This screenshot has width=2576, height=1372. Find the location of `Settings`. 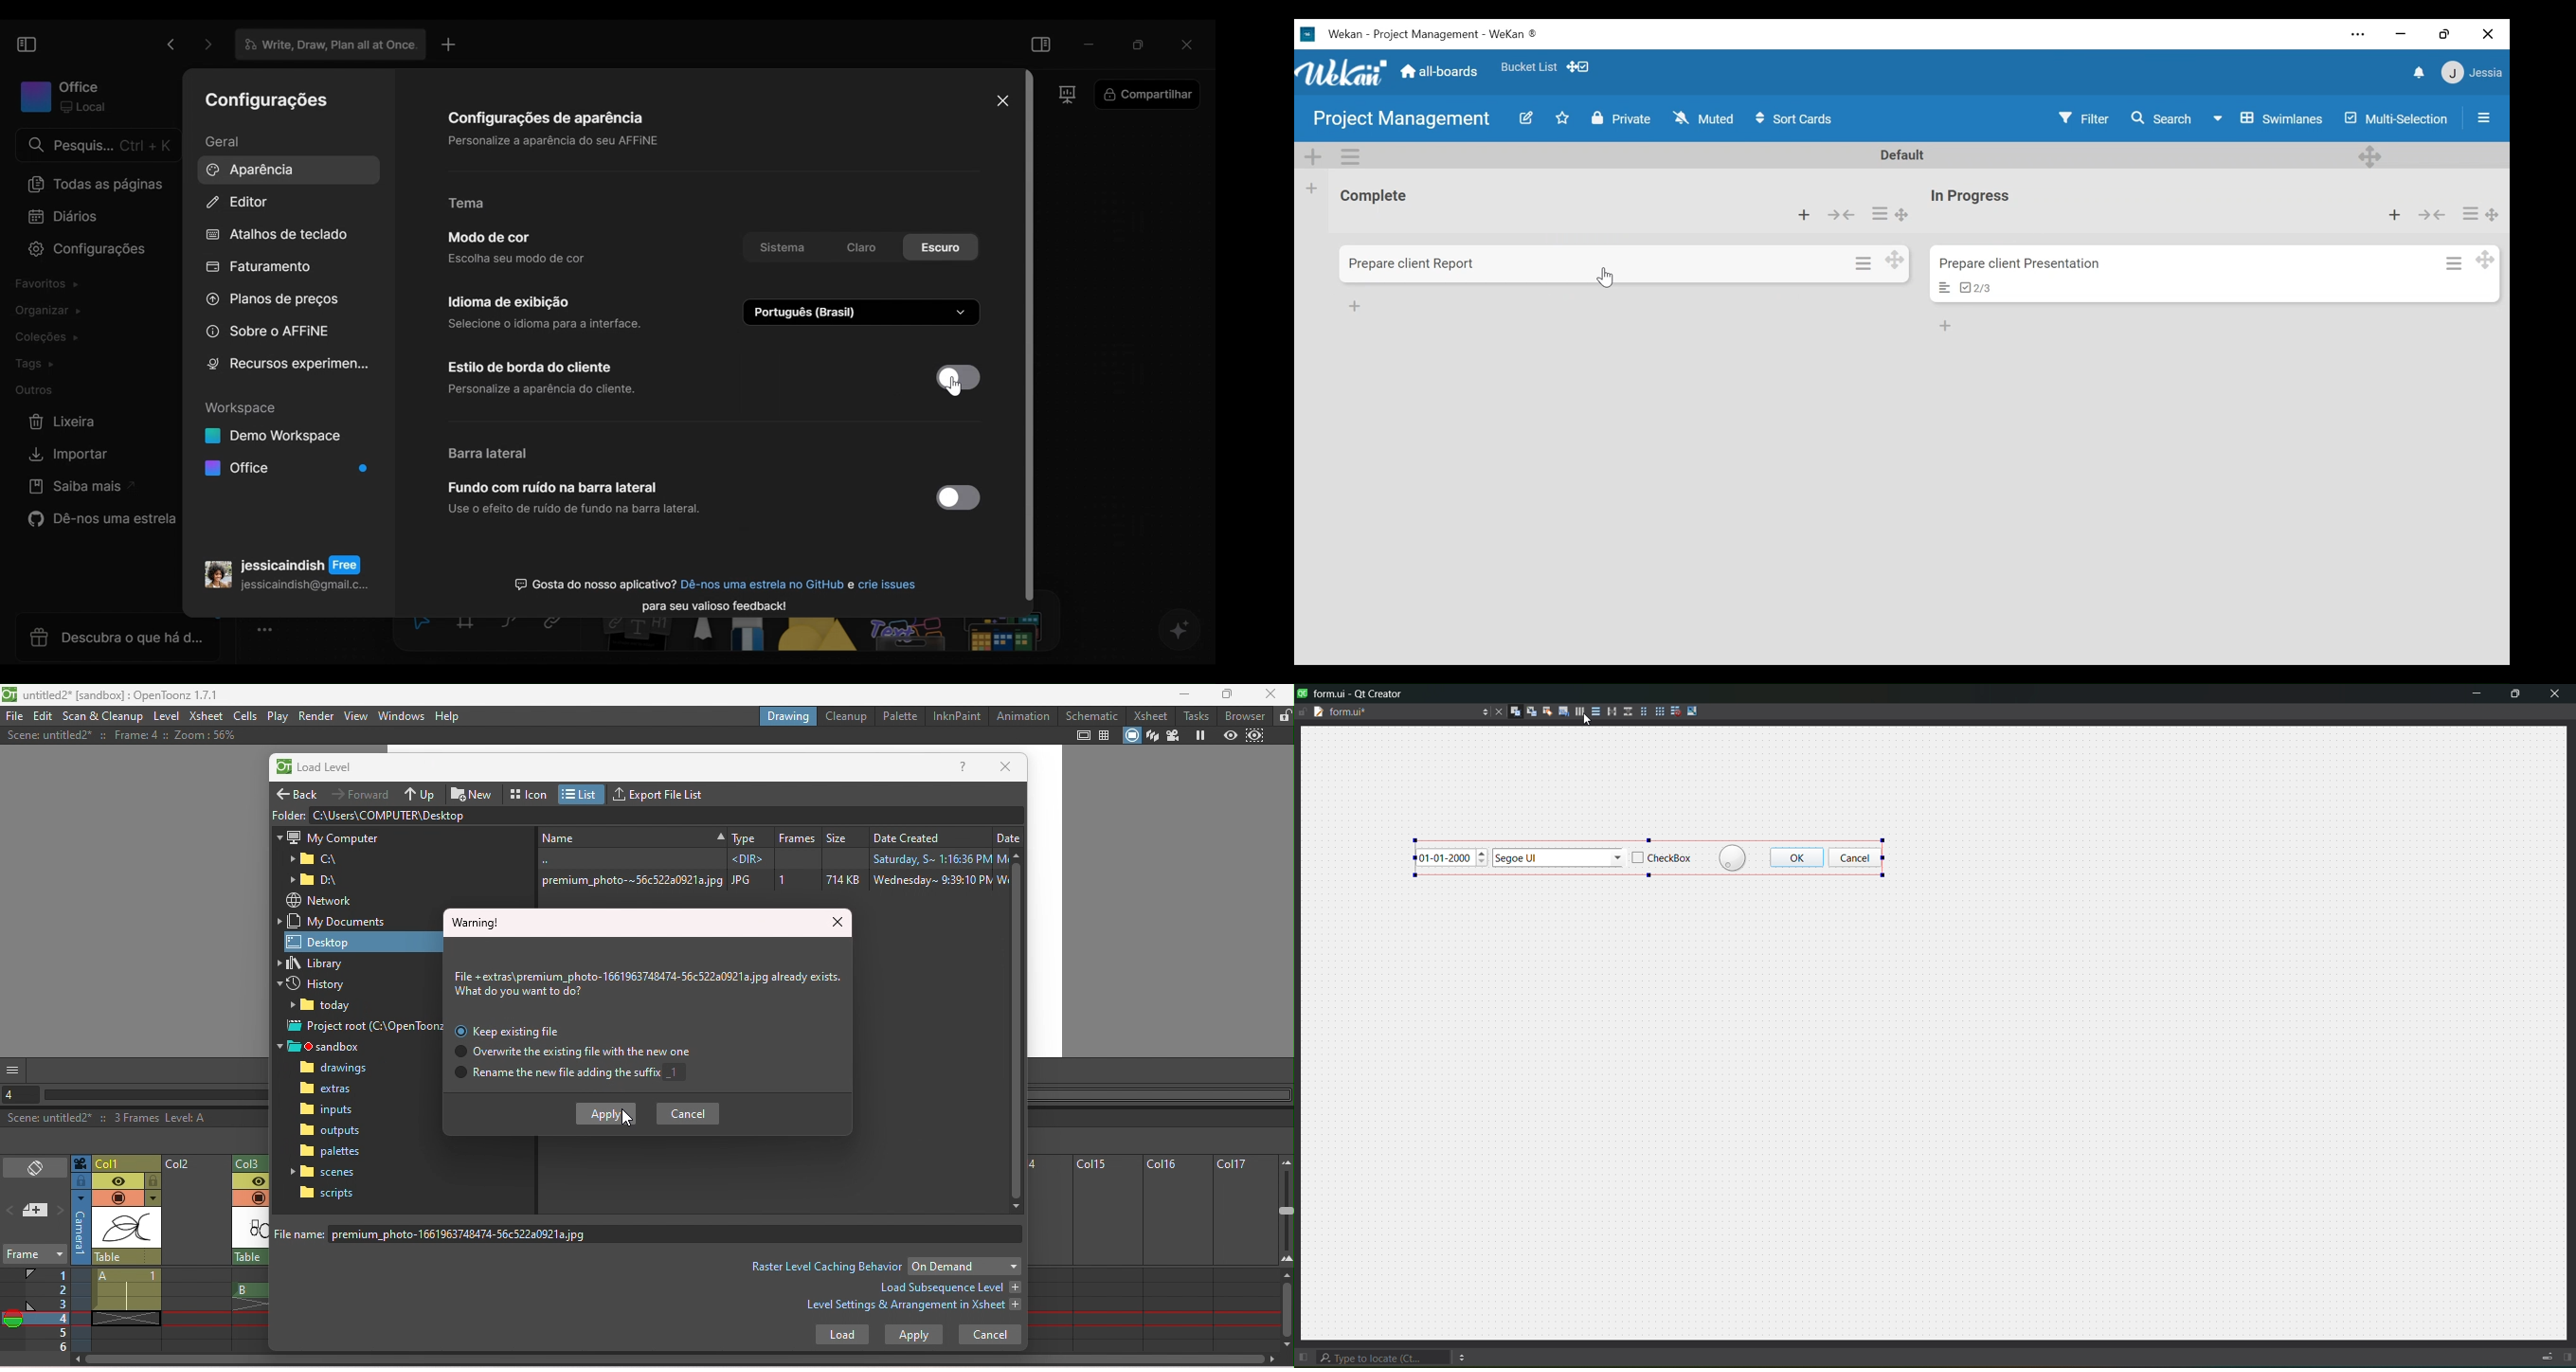

Settings is located at coordinates (267, 102).